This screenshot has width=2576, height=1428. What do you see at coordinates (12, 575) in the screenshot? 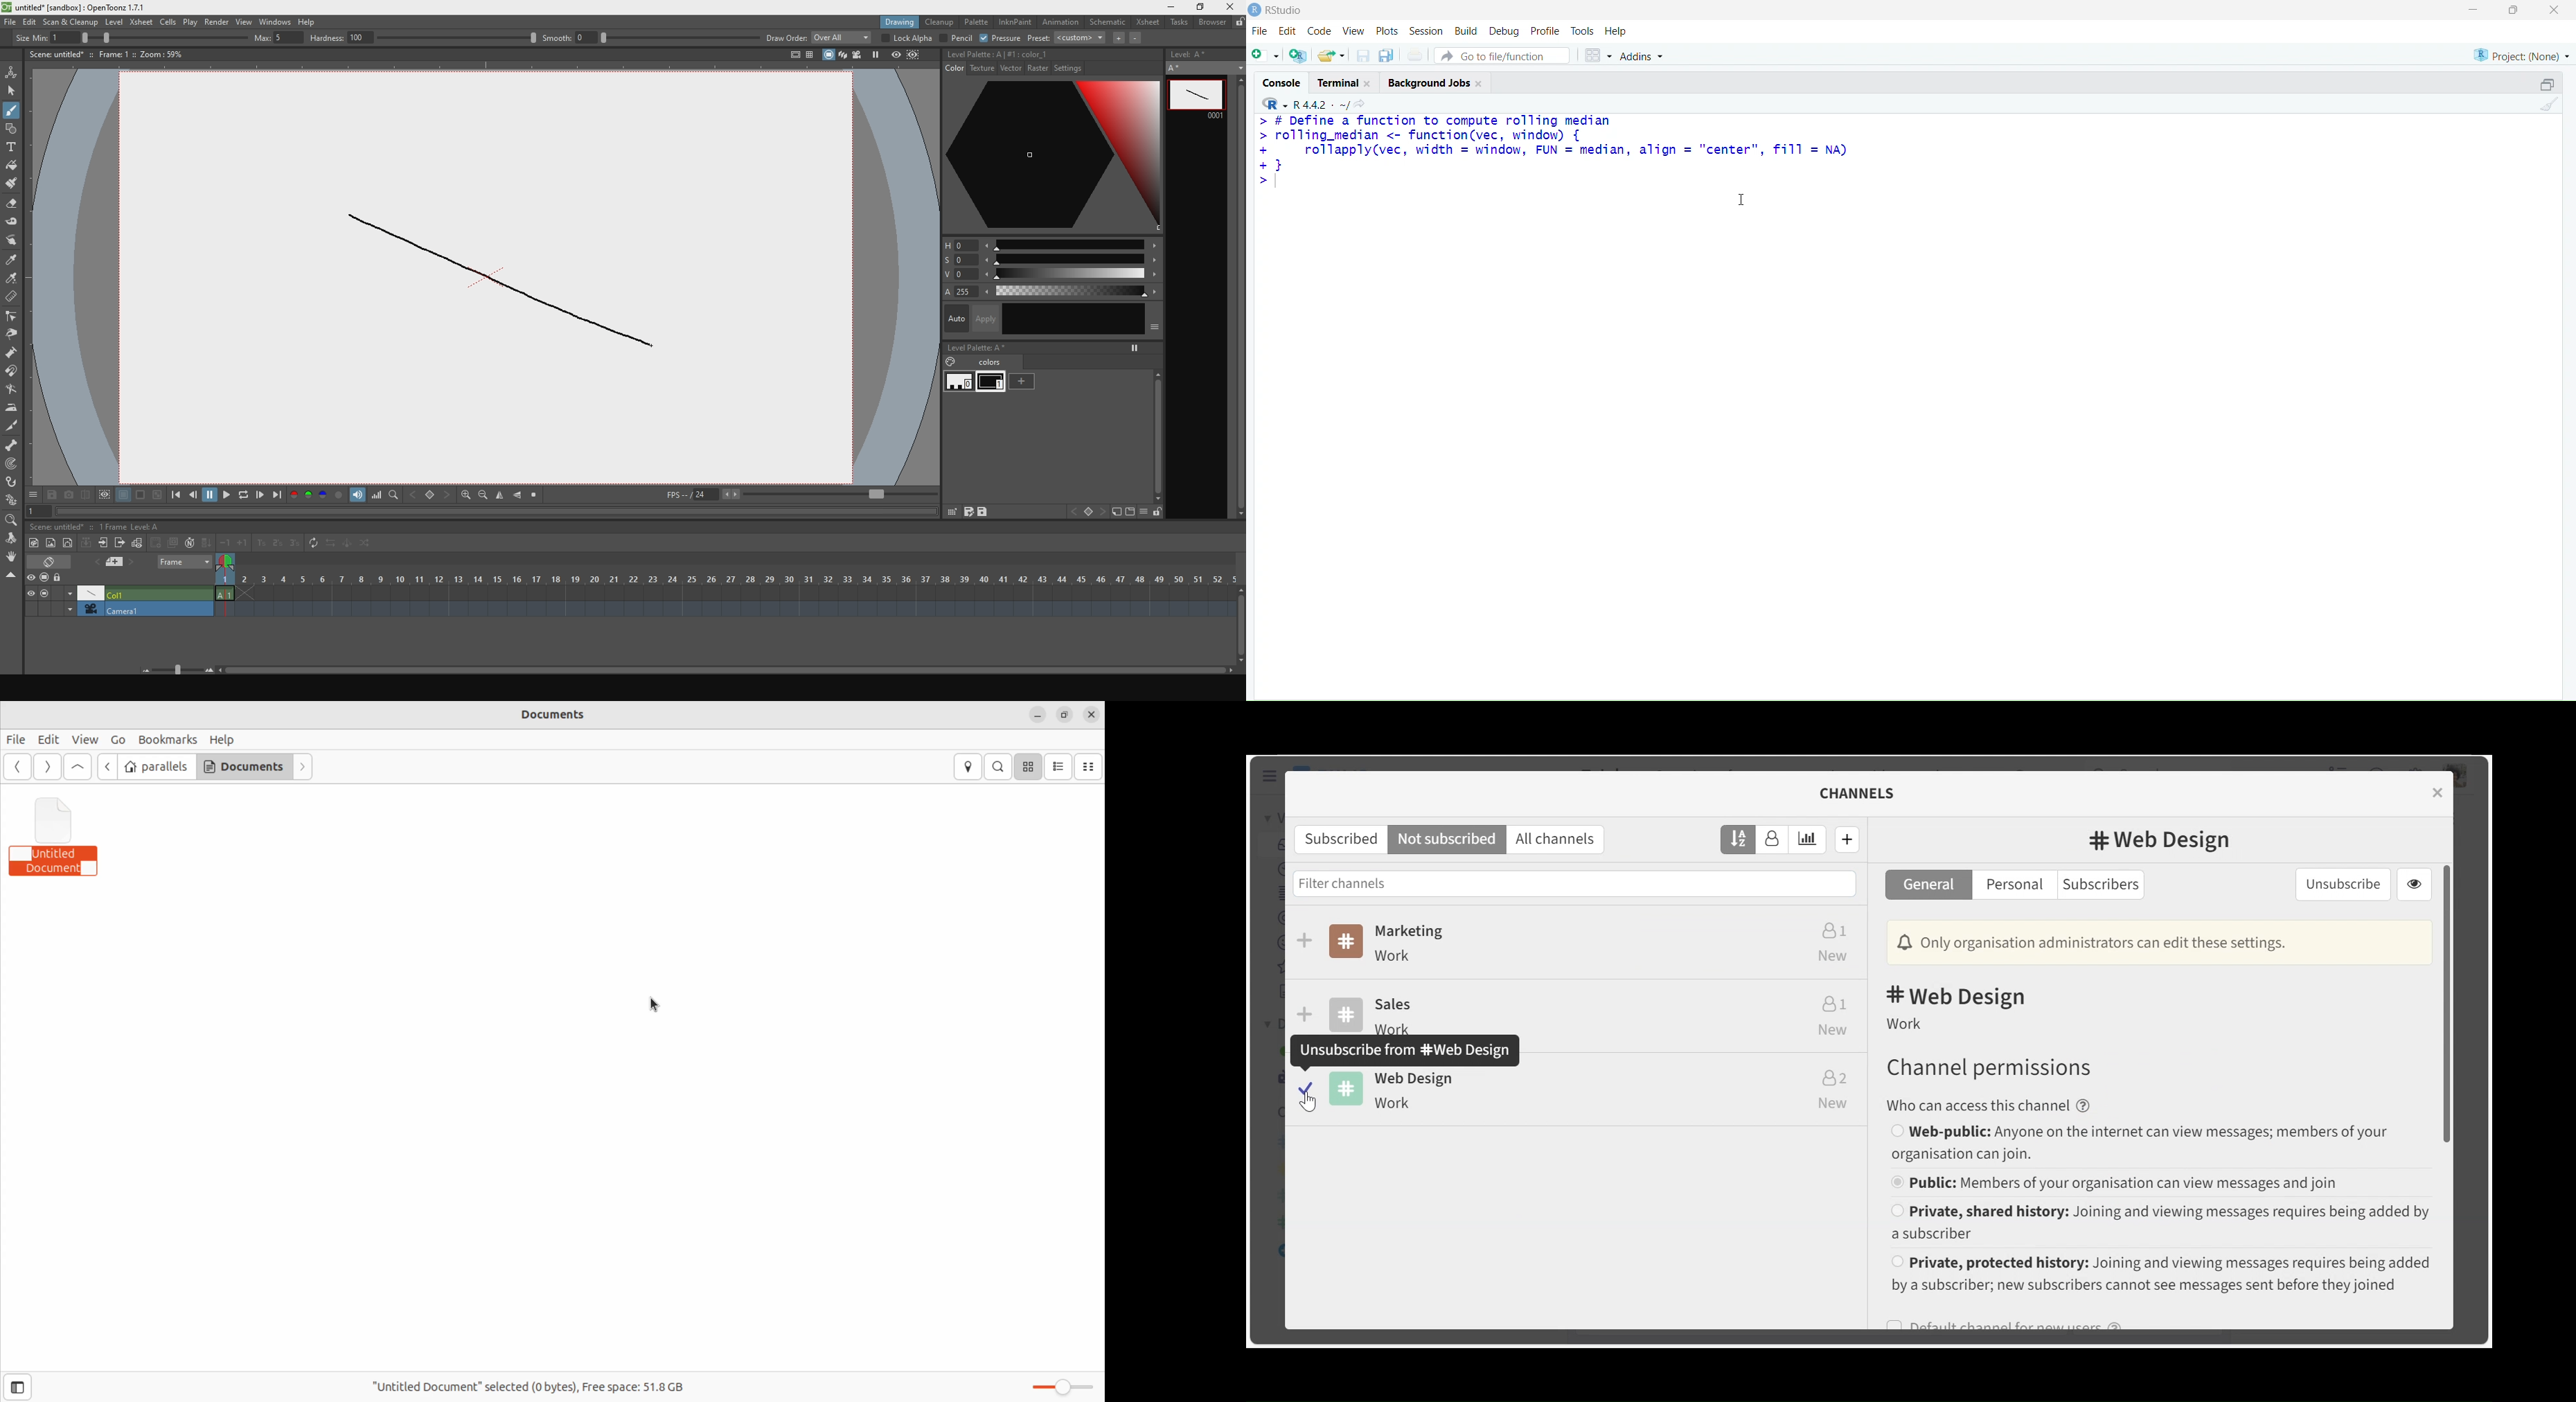
I see `close` at bounding box center [12, 575].